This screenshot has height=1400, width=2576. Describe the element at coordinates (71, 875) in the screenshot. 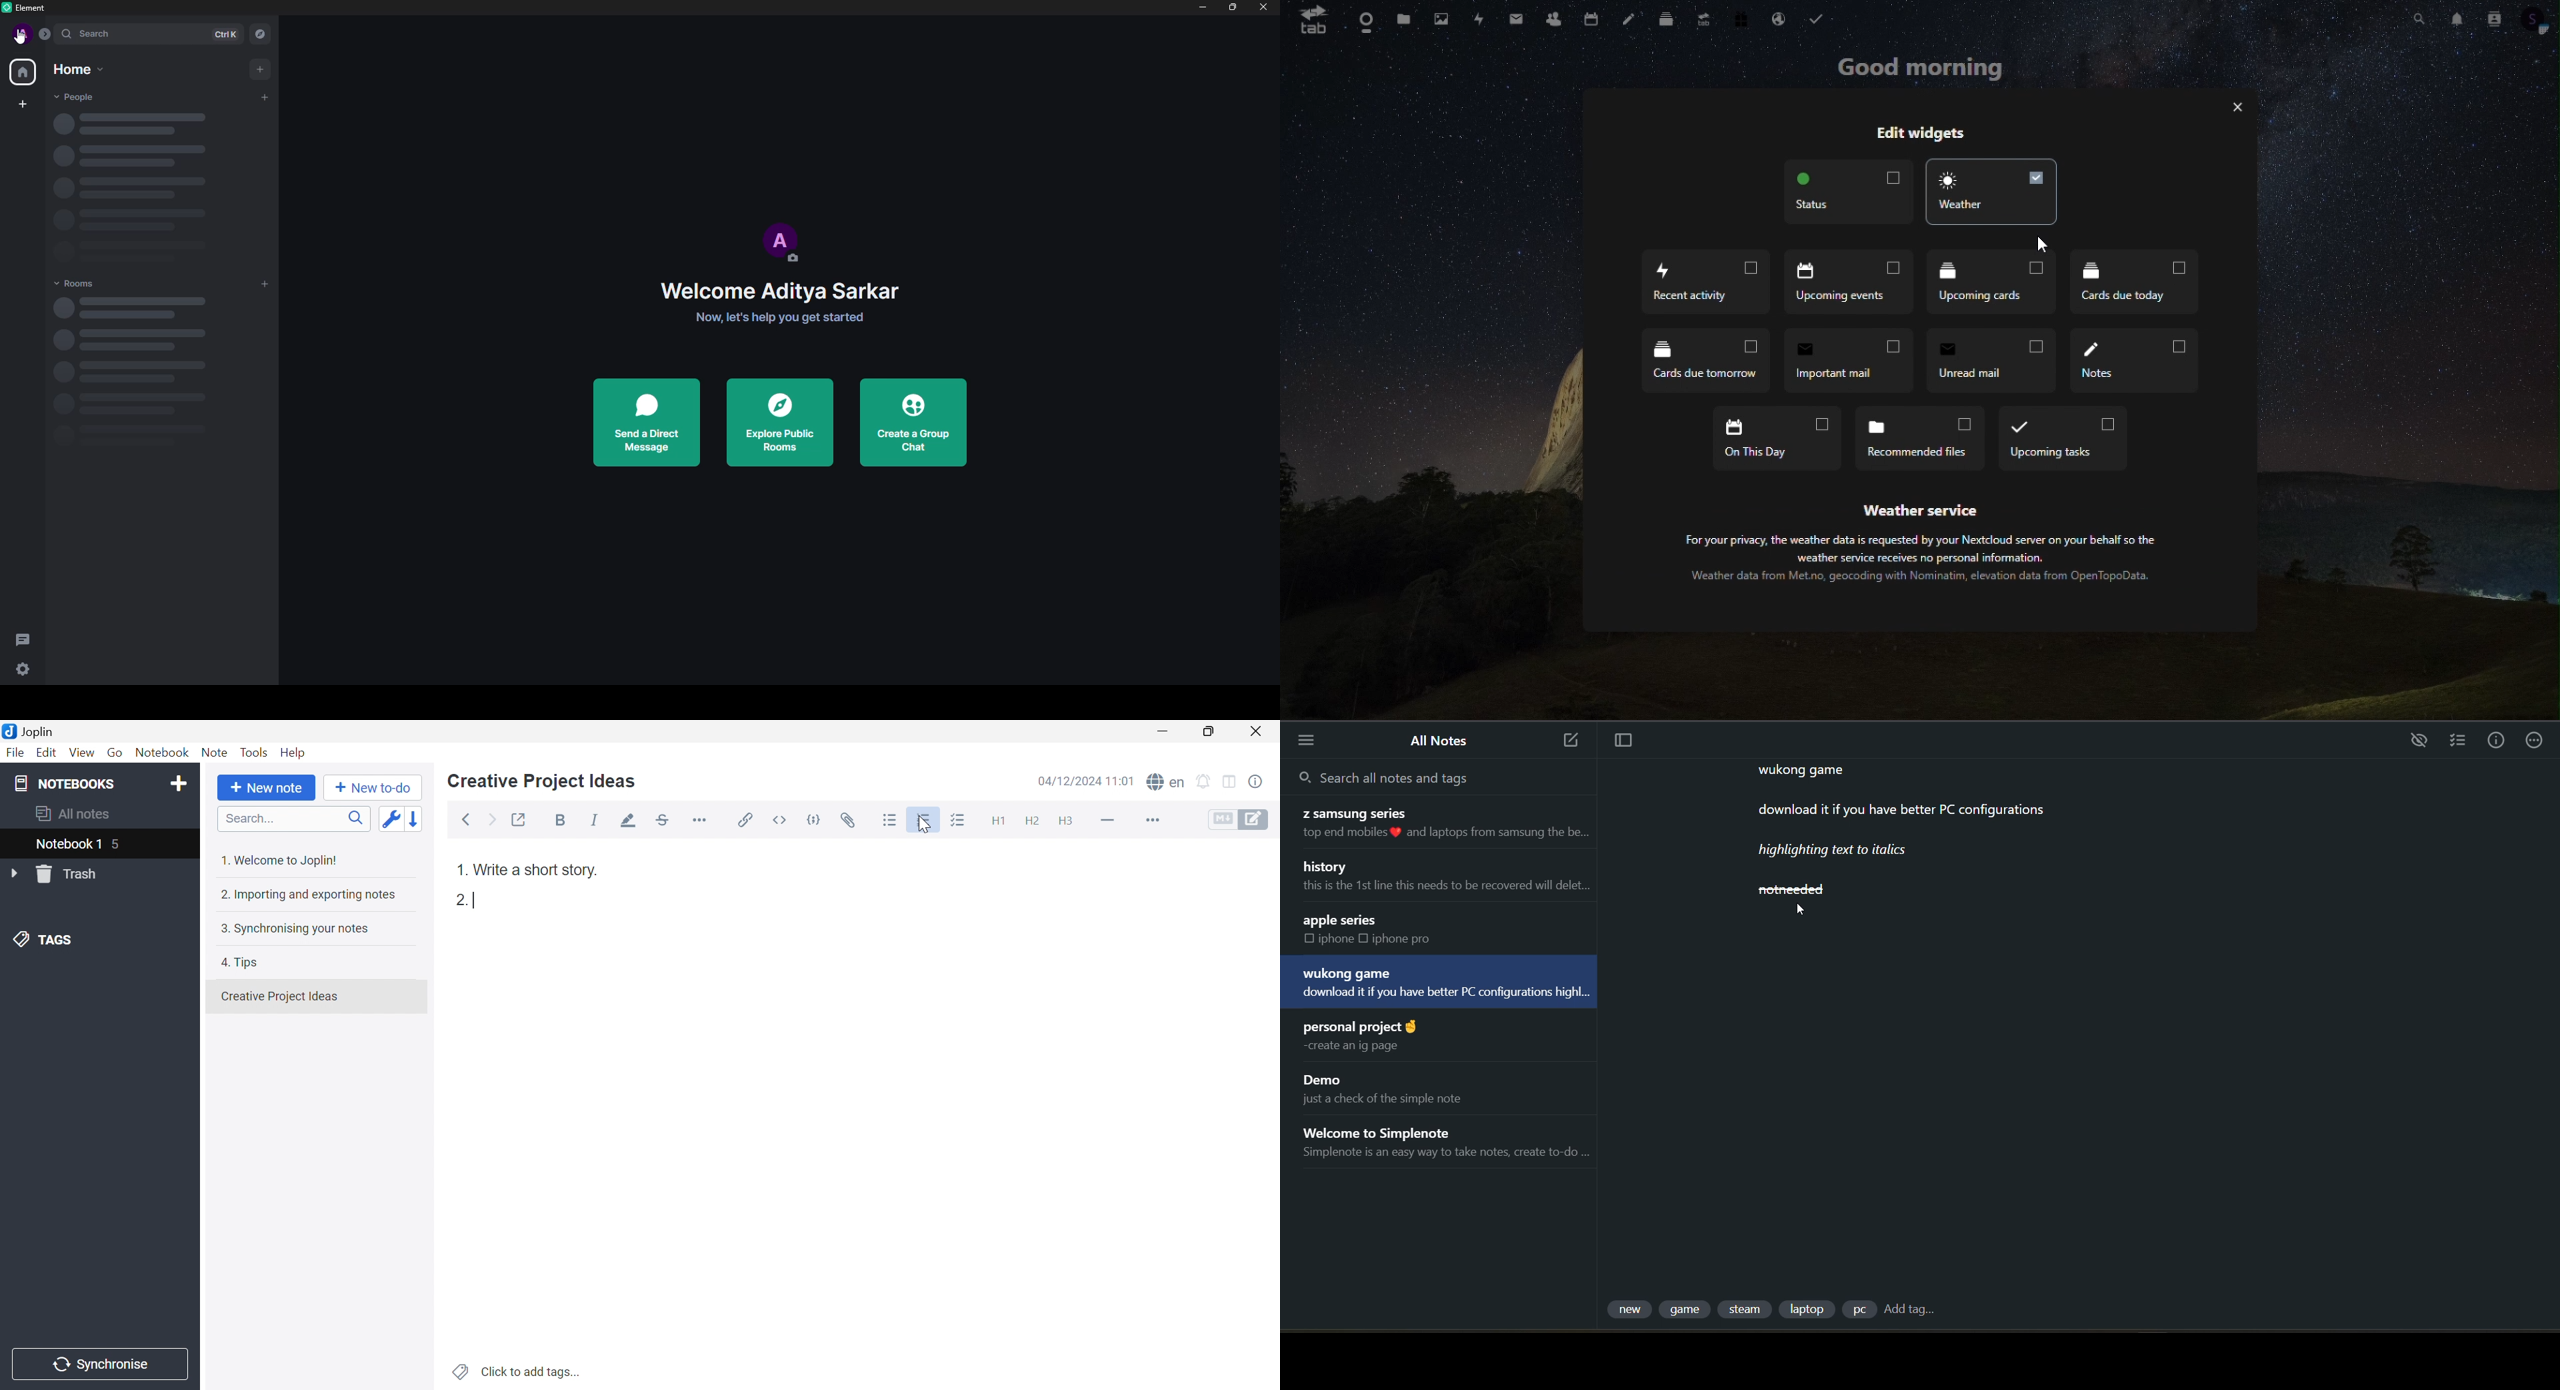

I see `Trash` at that location.